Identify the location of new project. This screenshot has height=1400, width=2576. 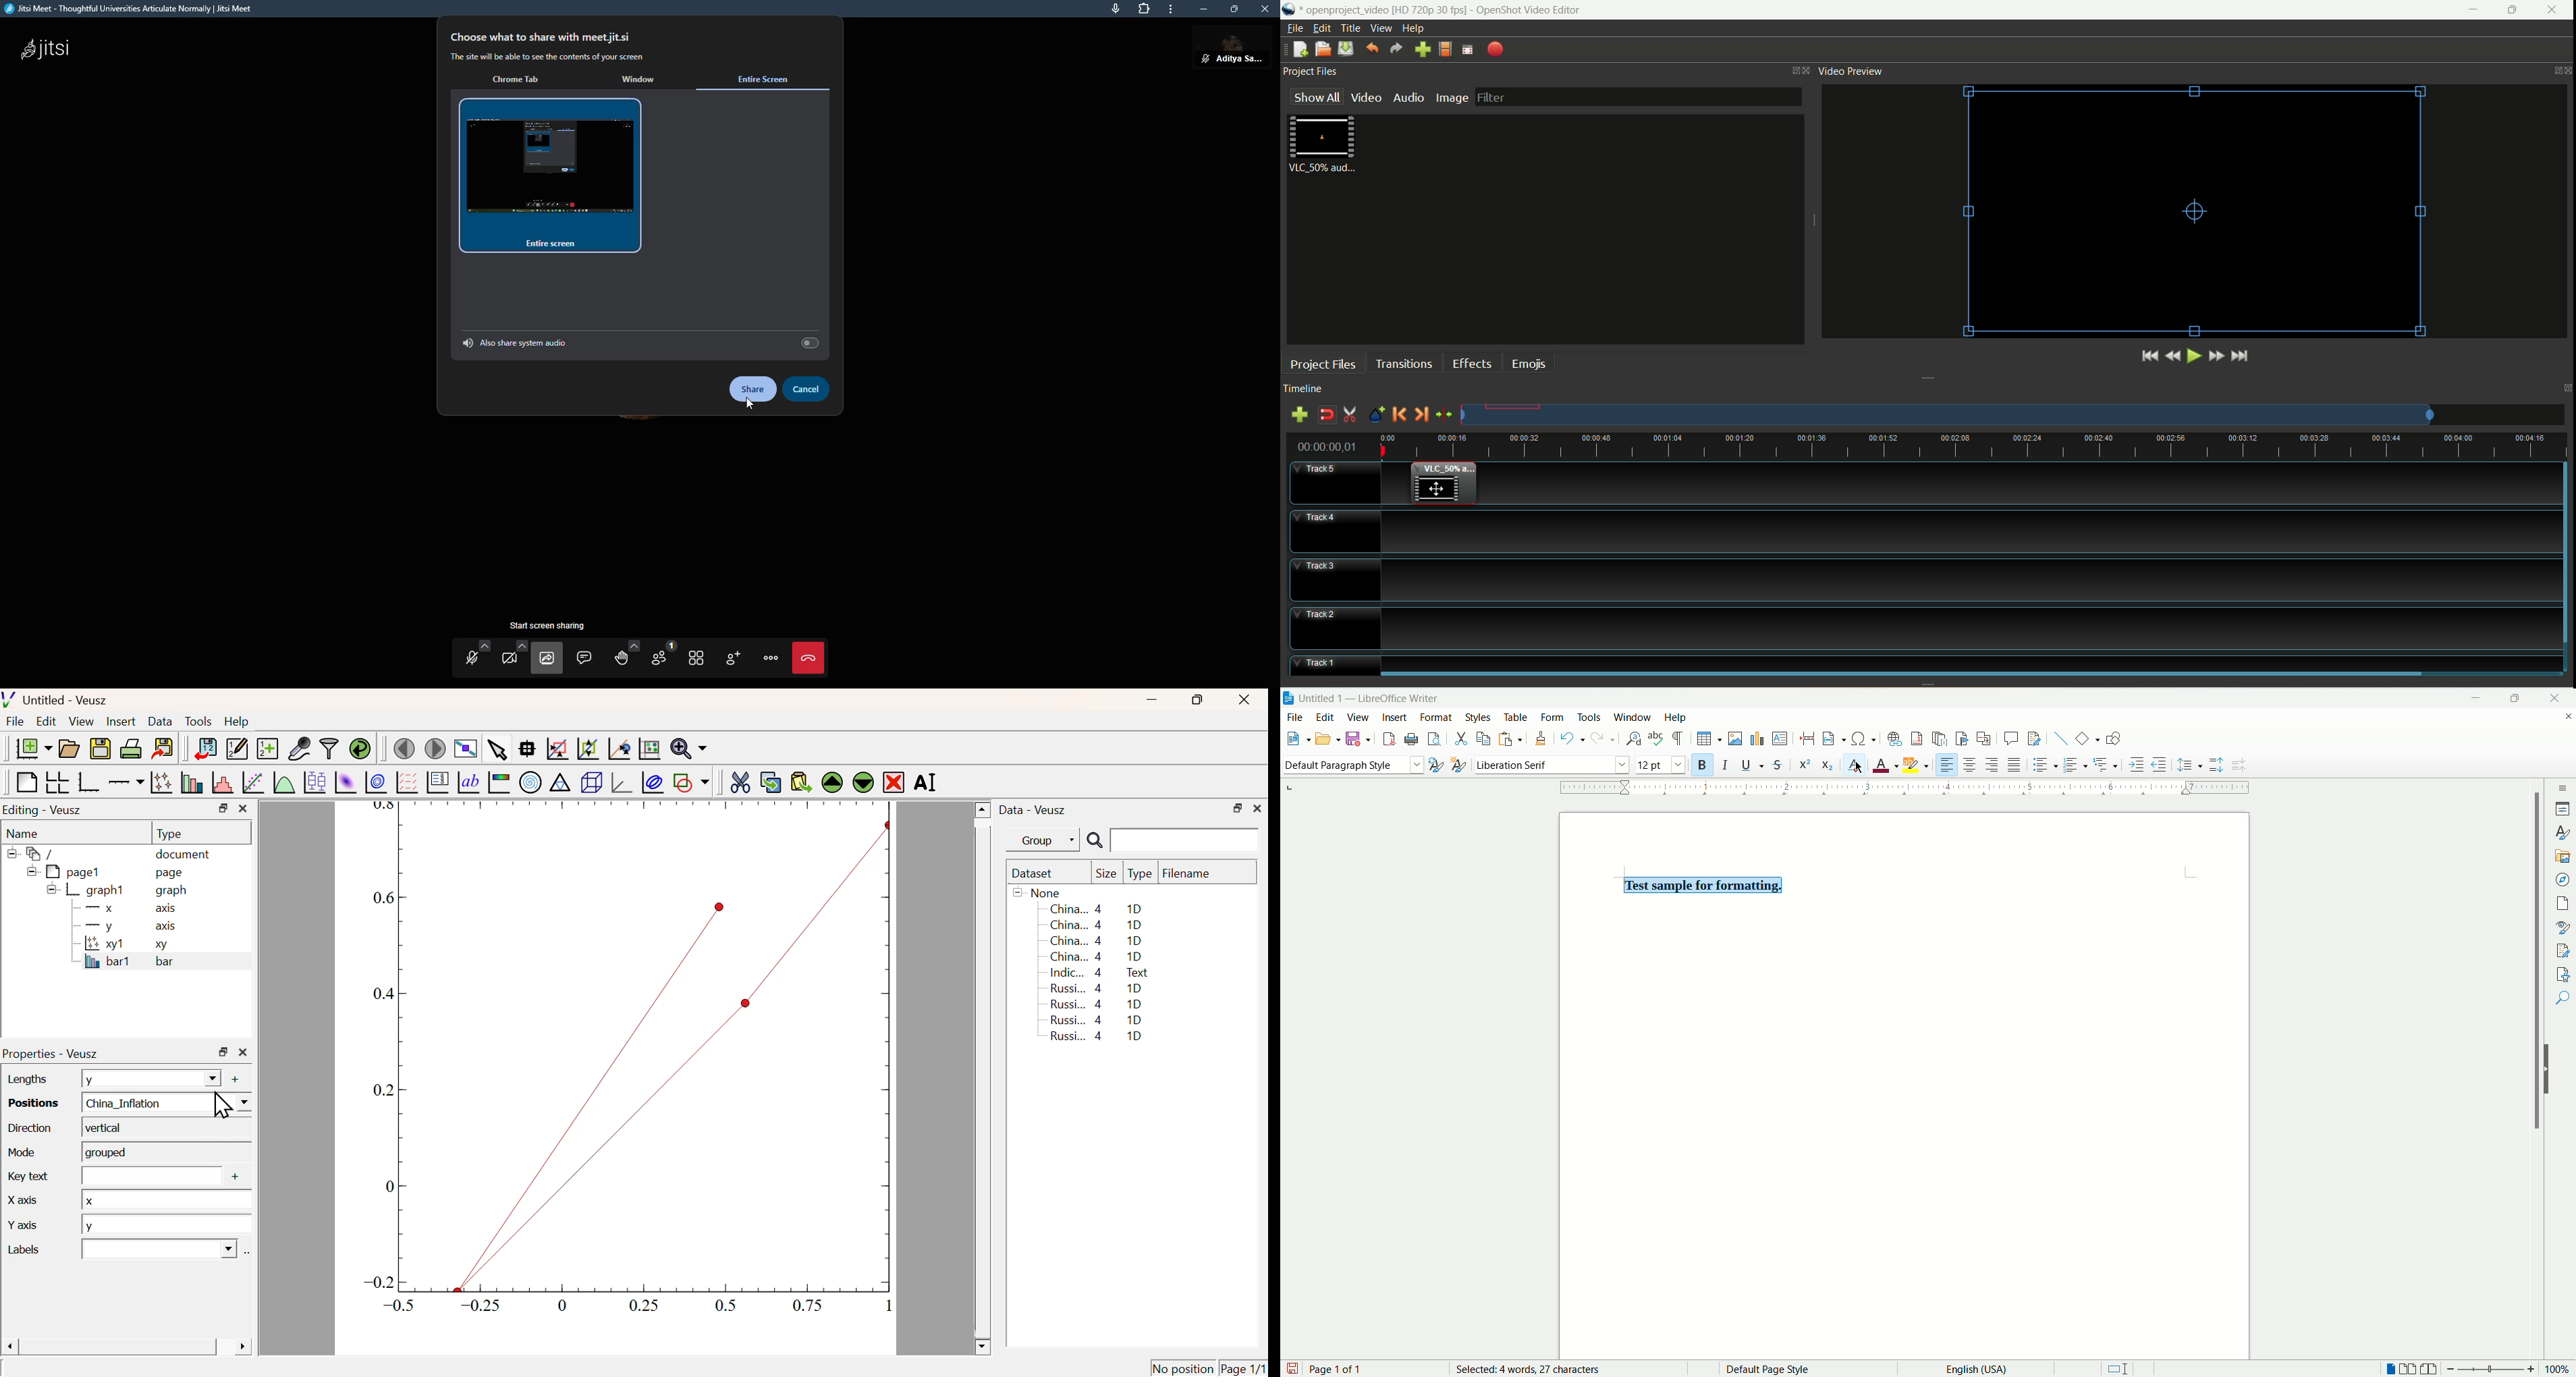
(1301, 49).